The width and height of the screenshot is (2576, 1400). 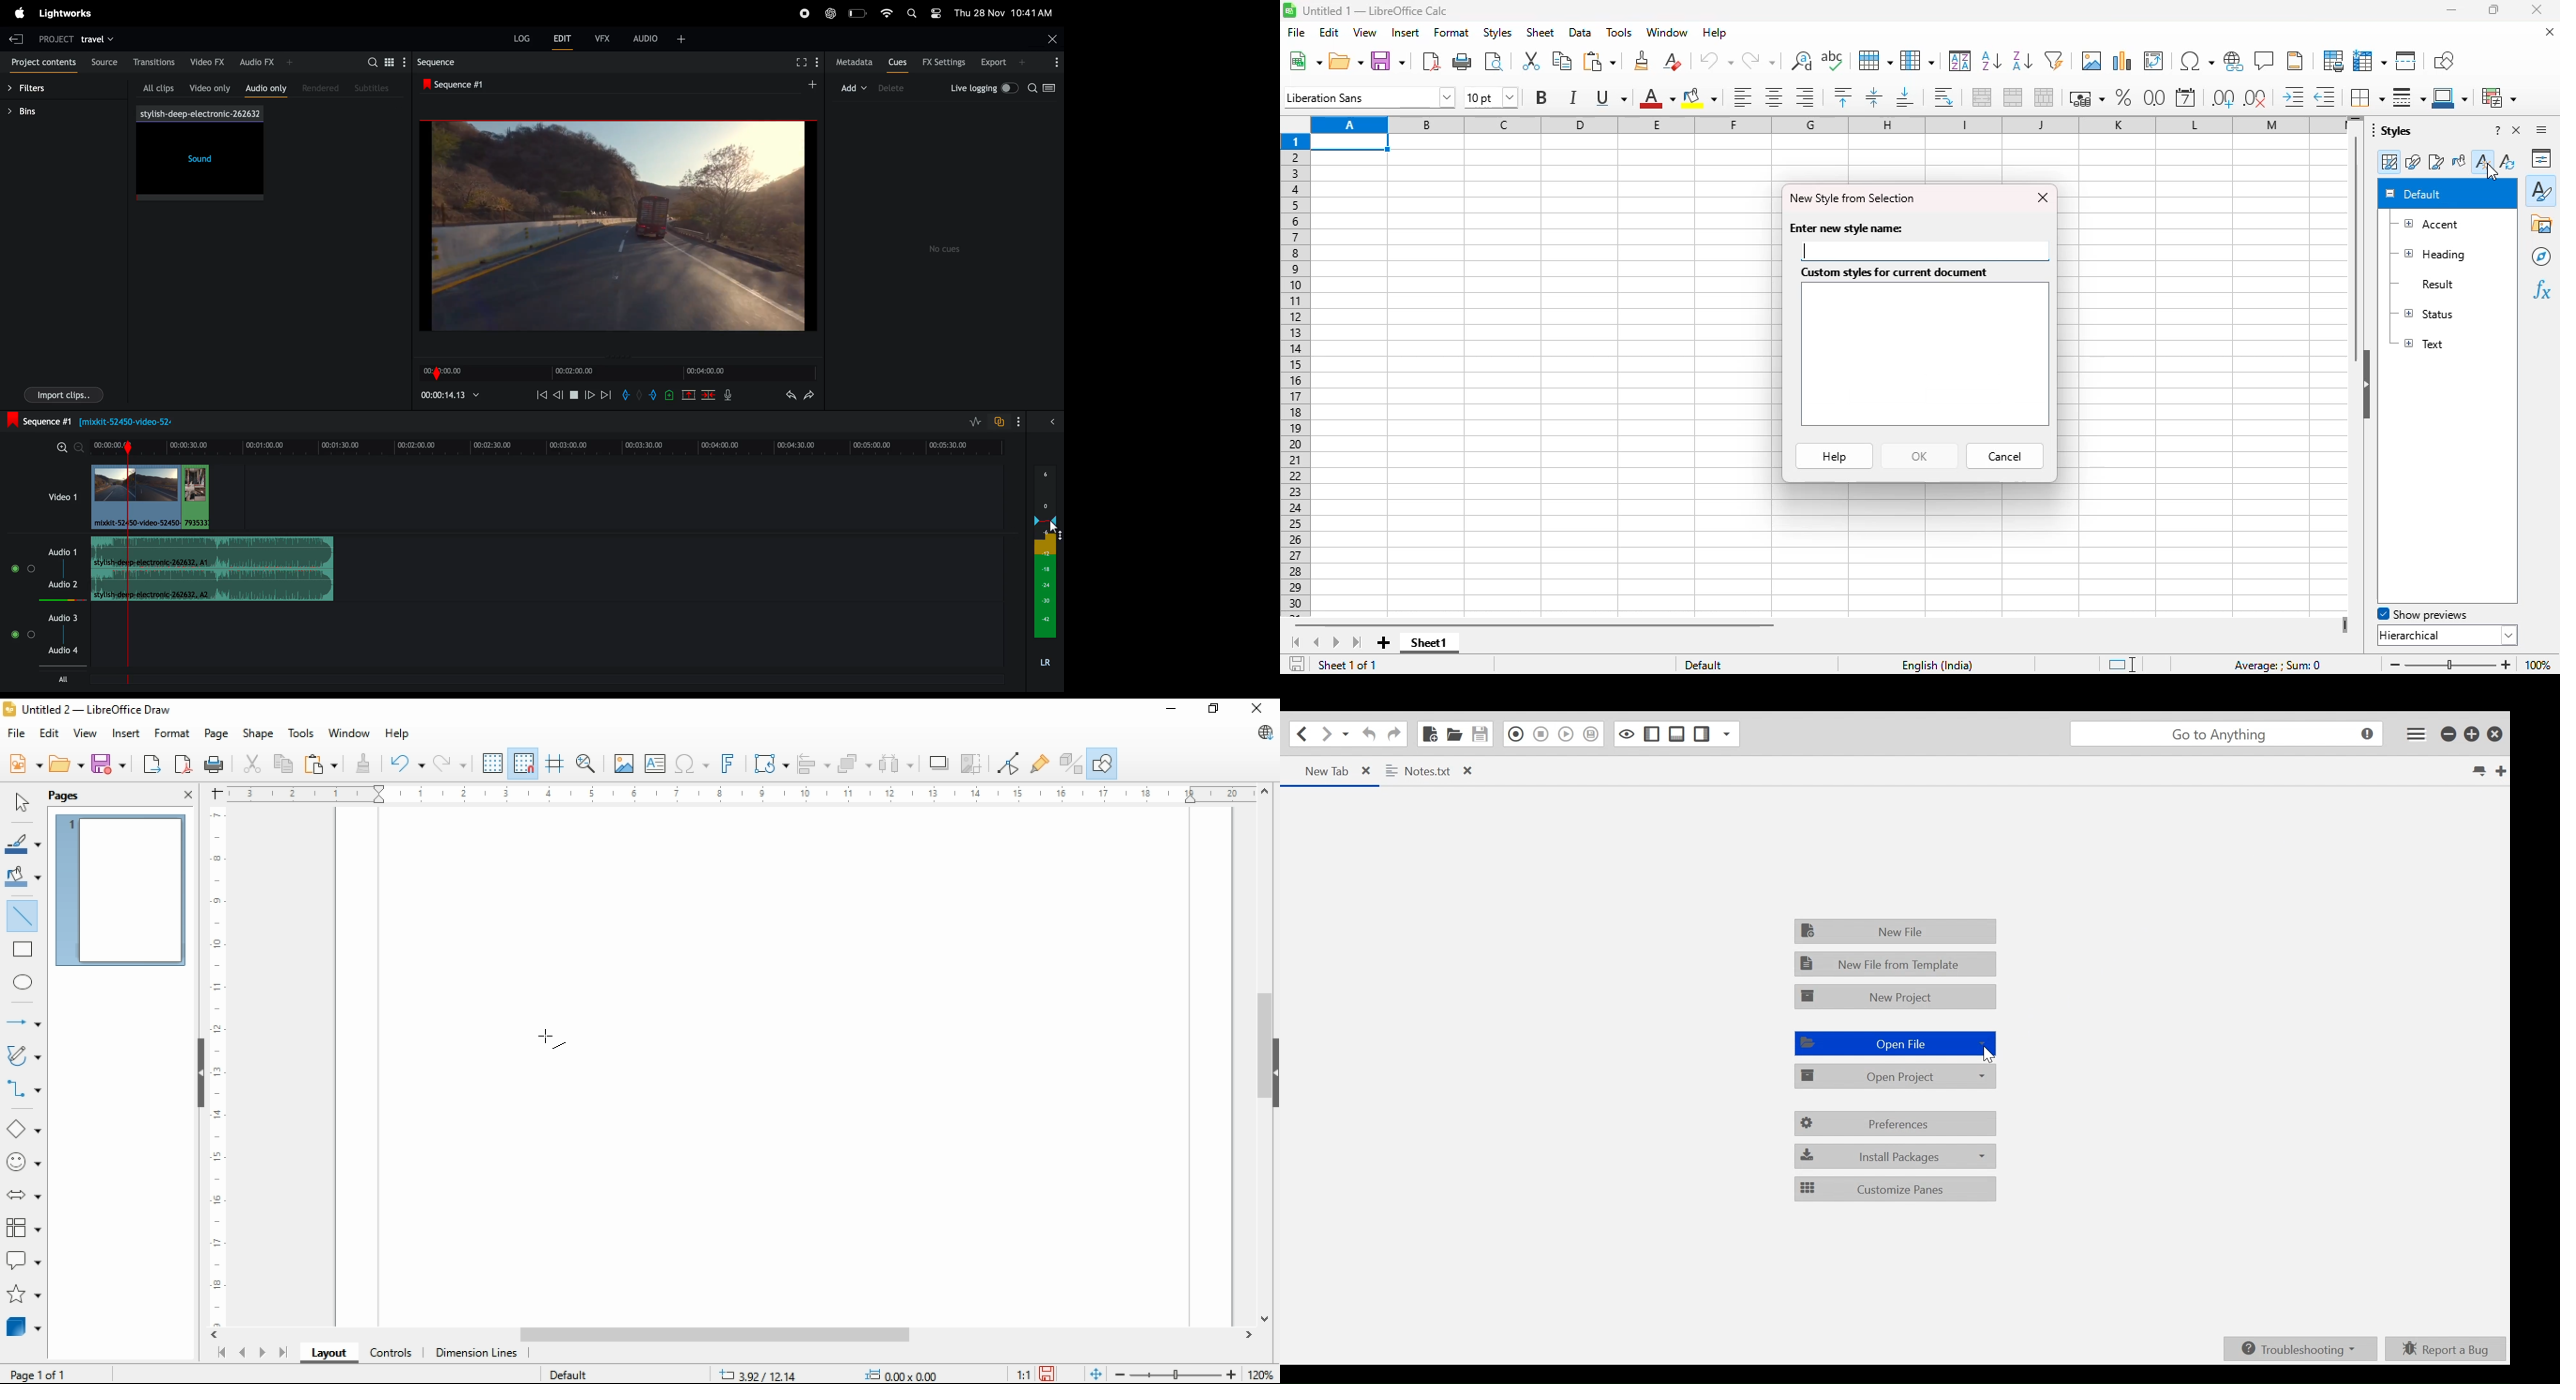 I want to click on nudge back one fame, so click(x=559, y=393).